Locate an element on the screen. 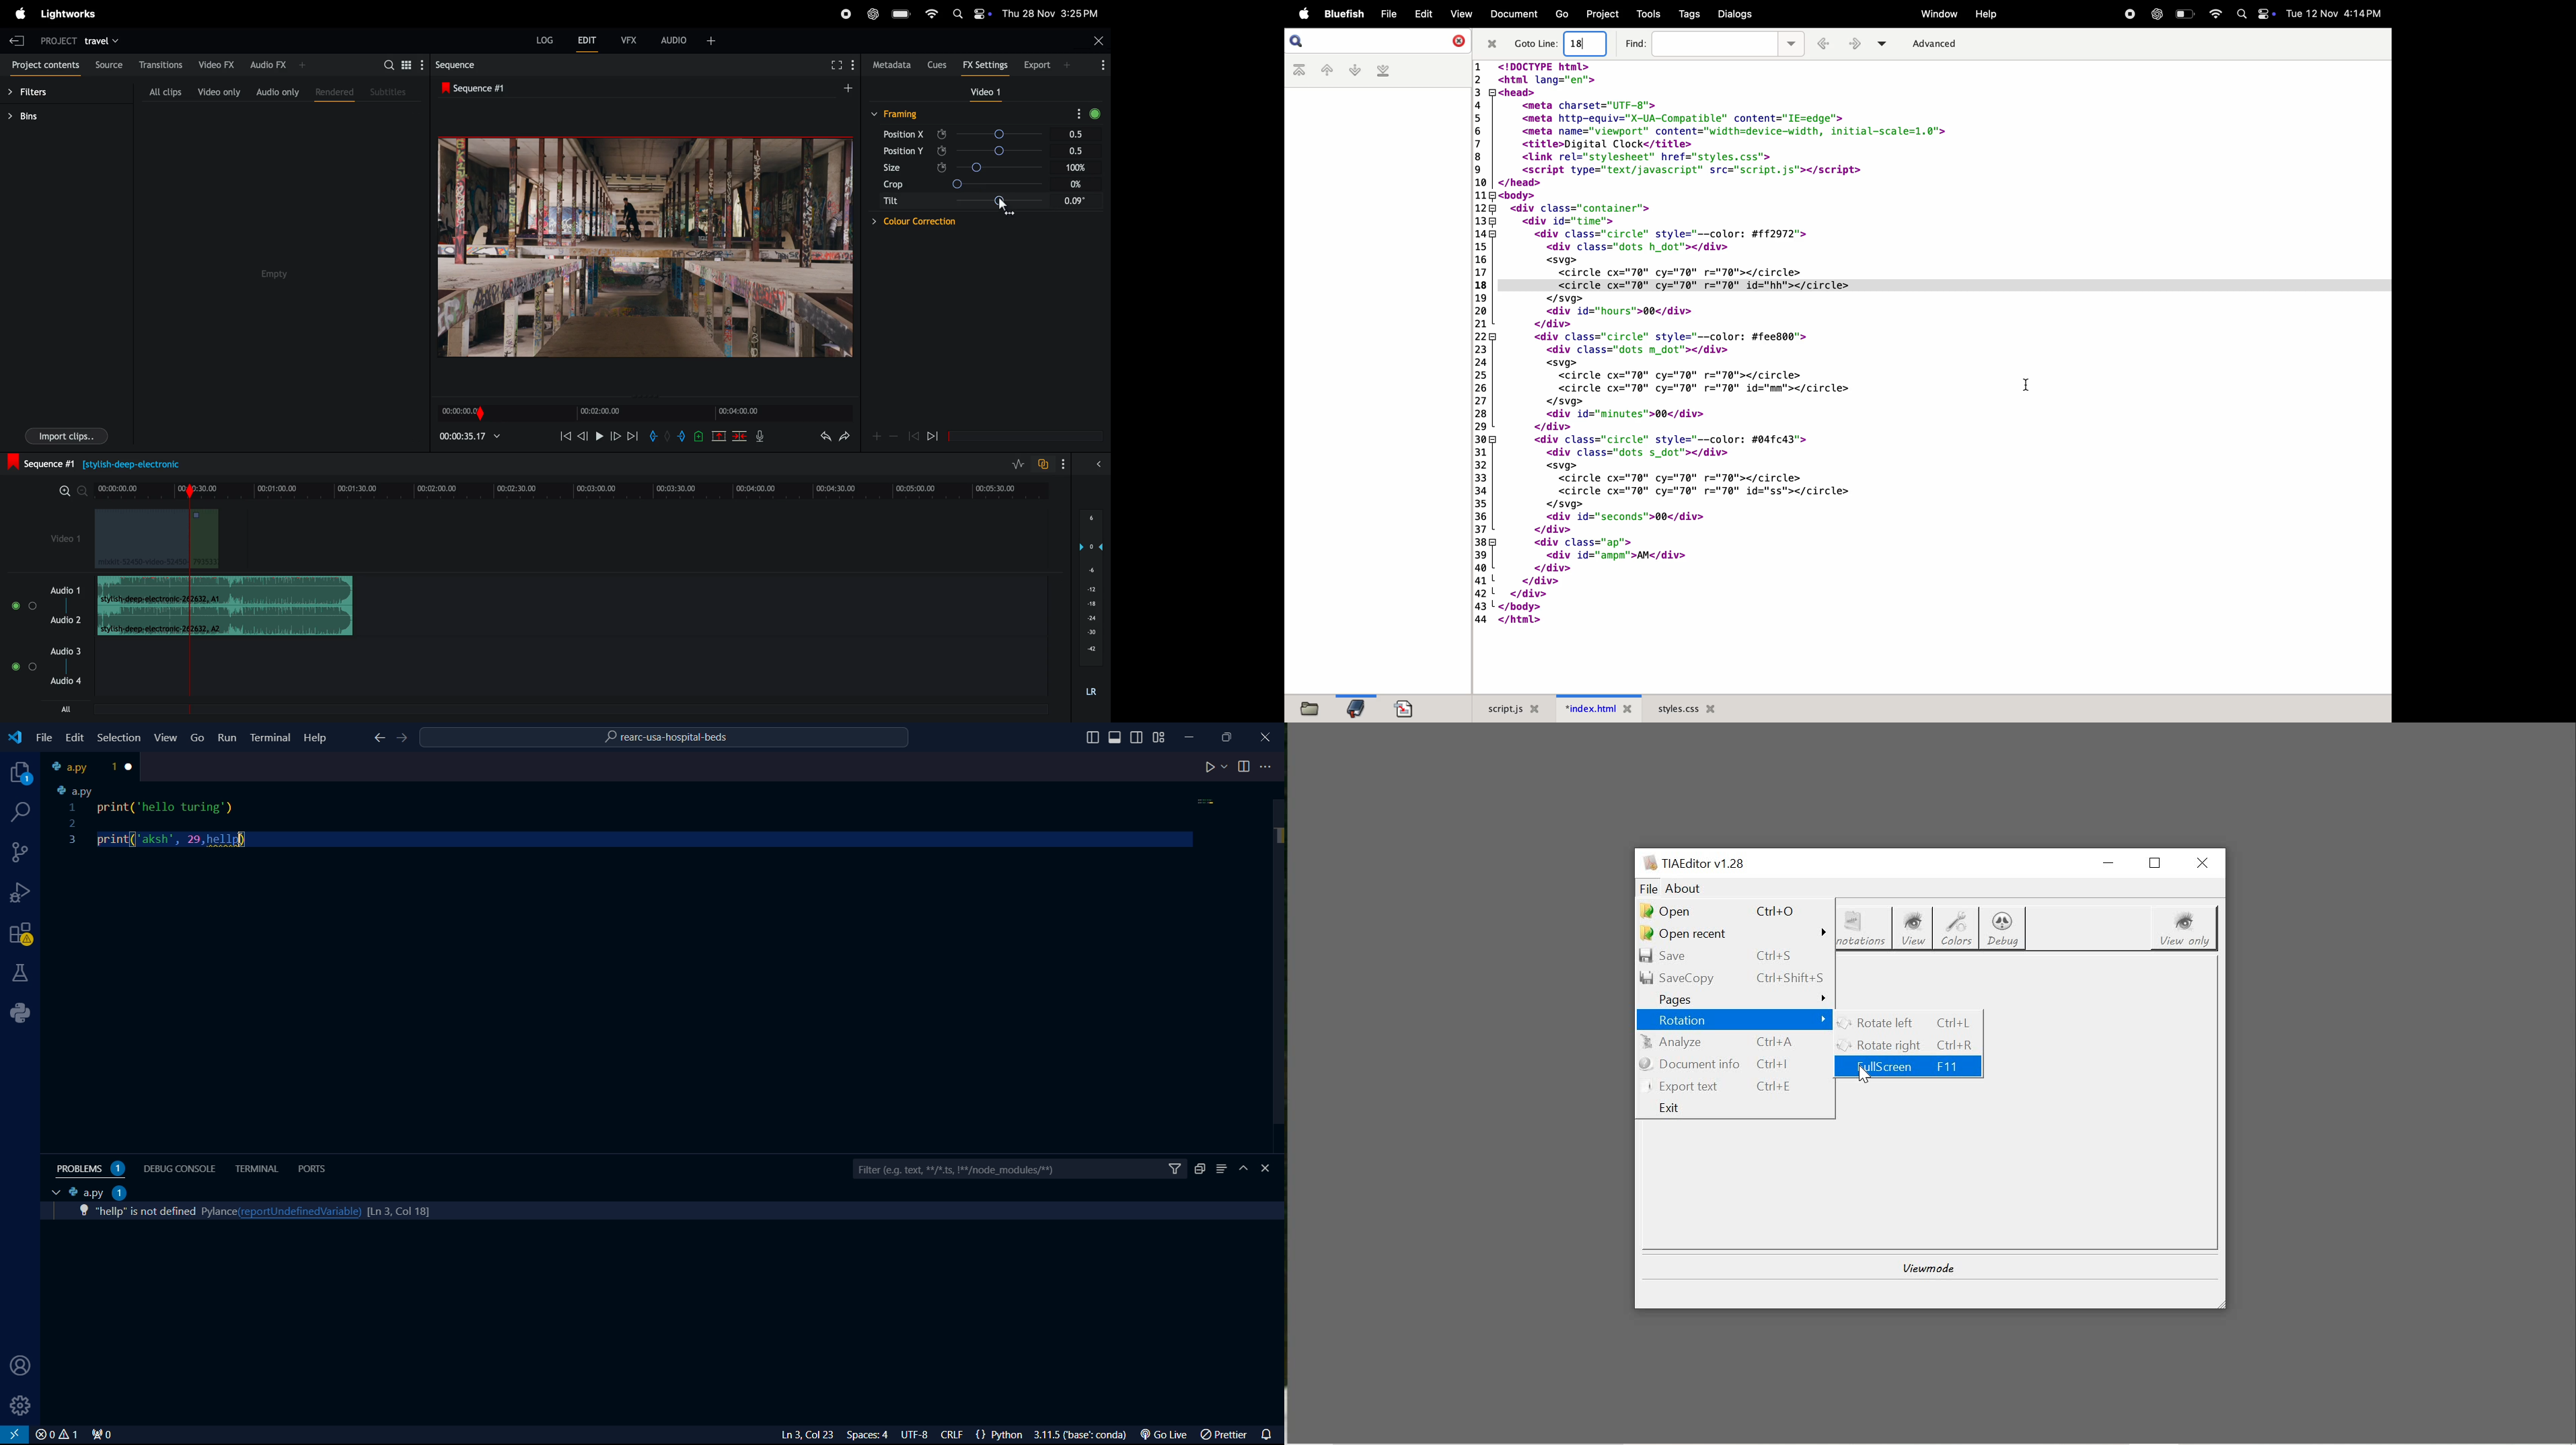 This screenshot has height=1456, width=2576. dropdown: Color correction  is located at coordinates (912, 224).